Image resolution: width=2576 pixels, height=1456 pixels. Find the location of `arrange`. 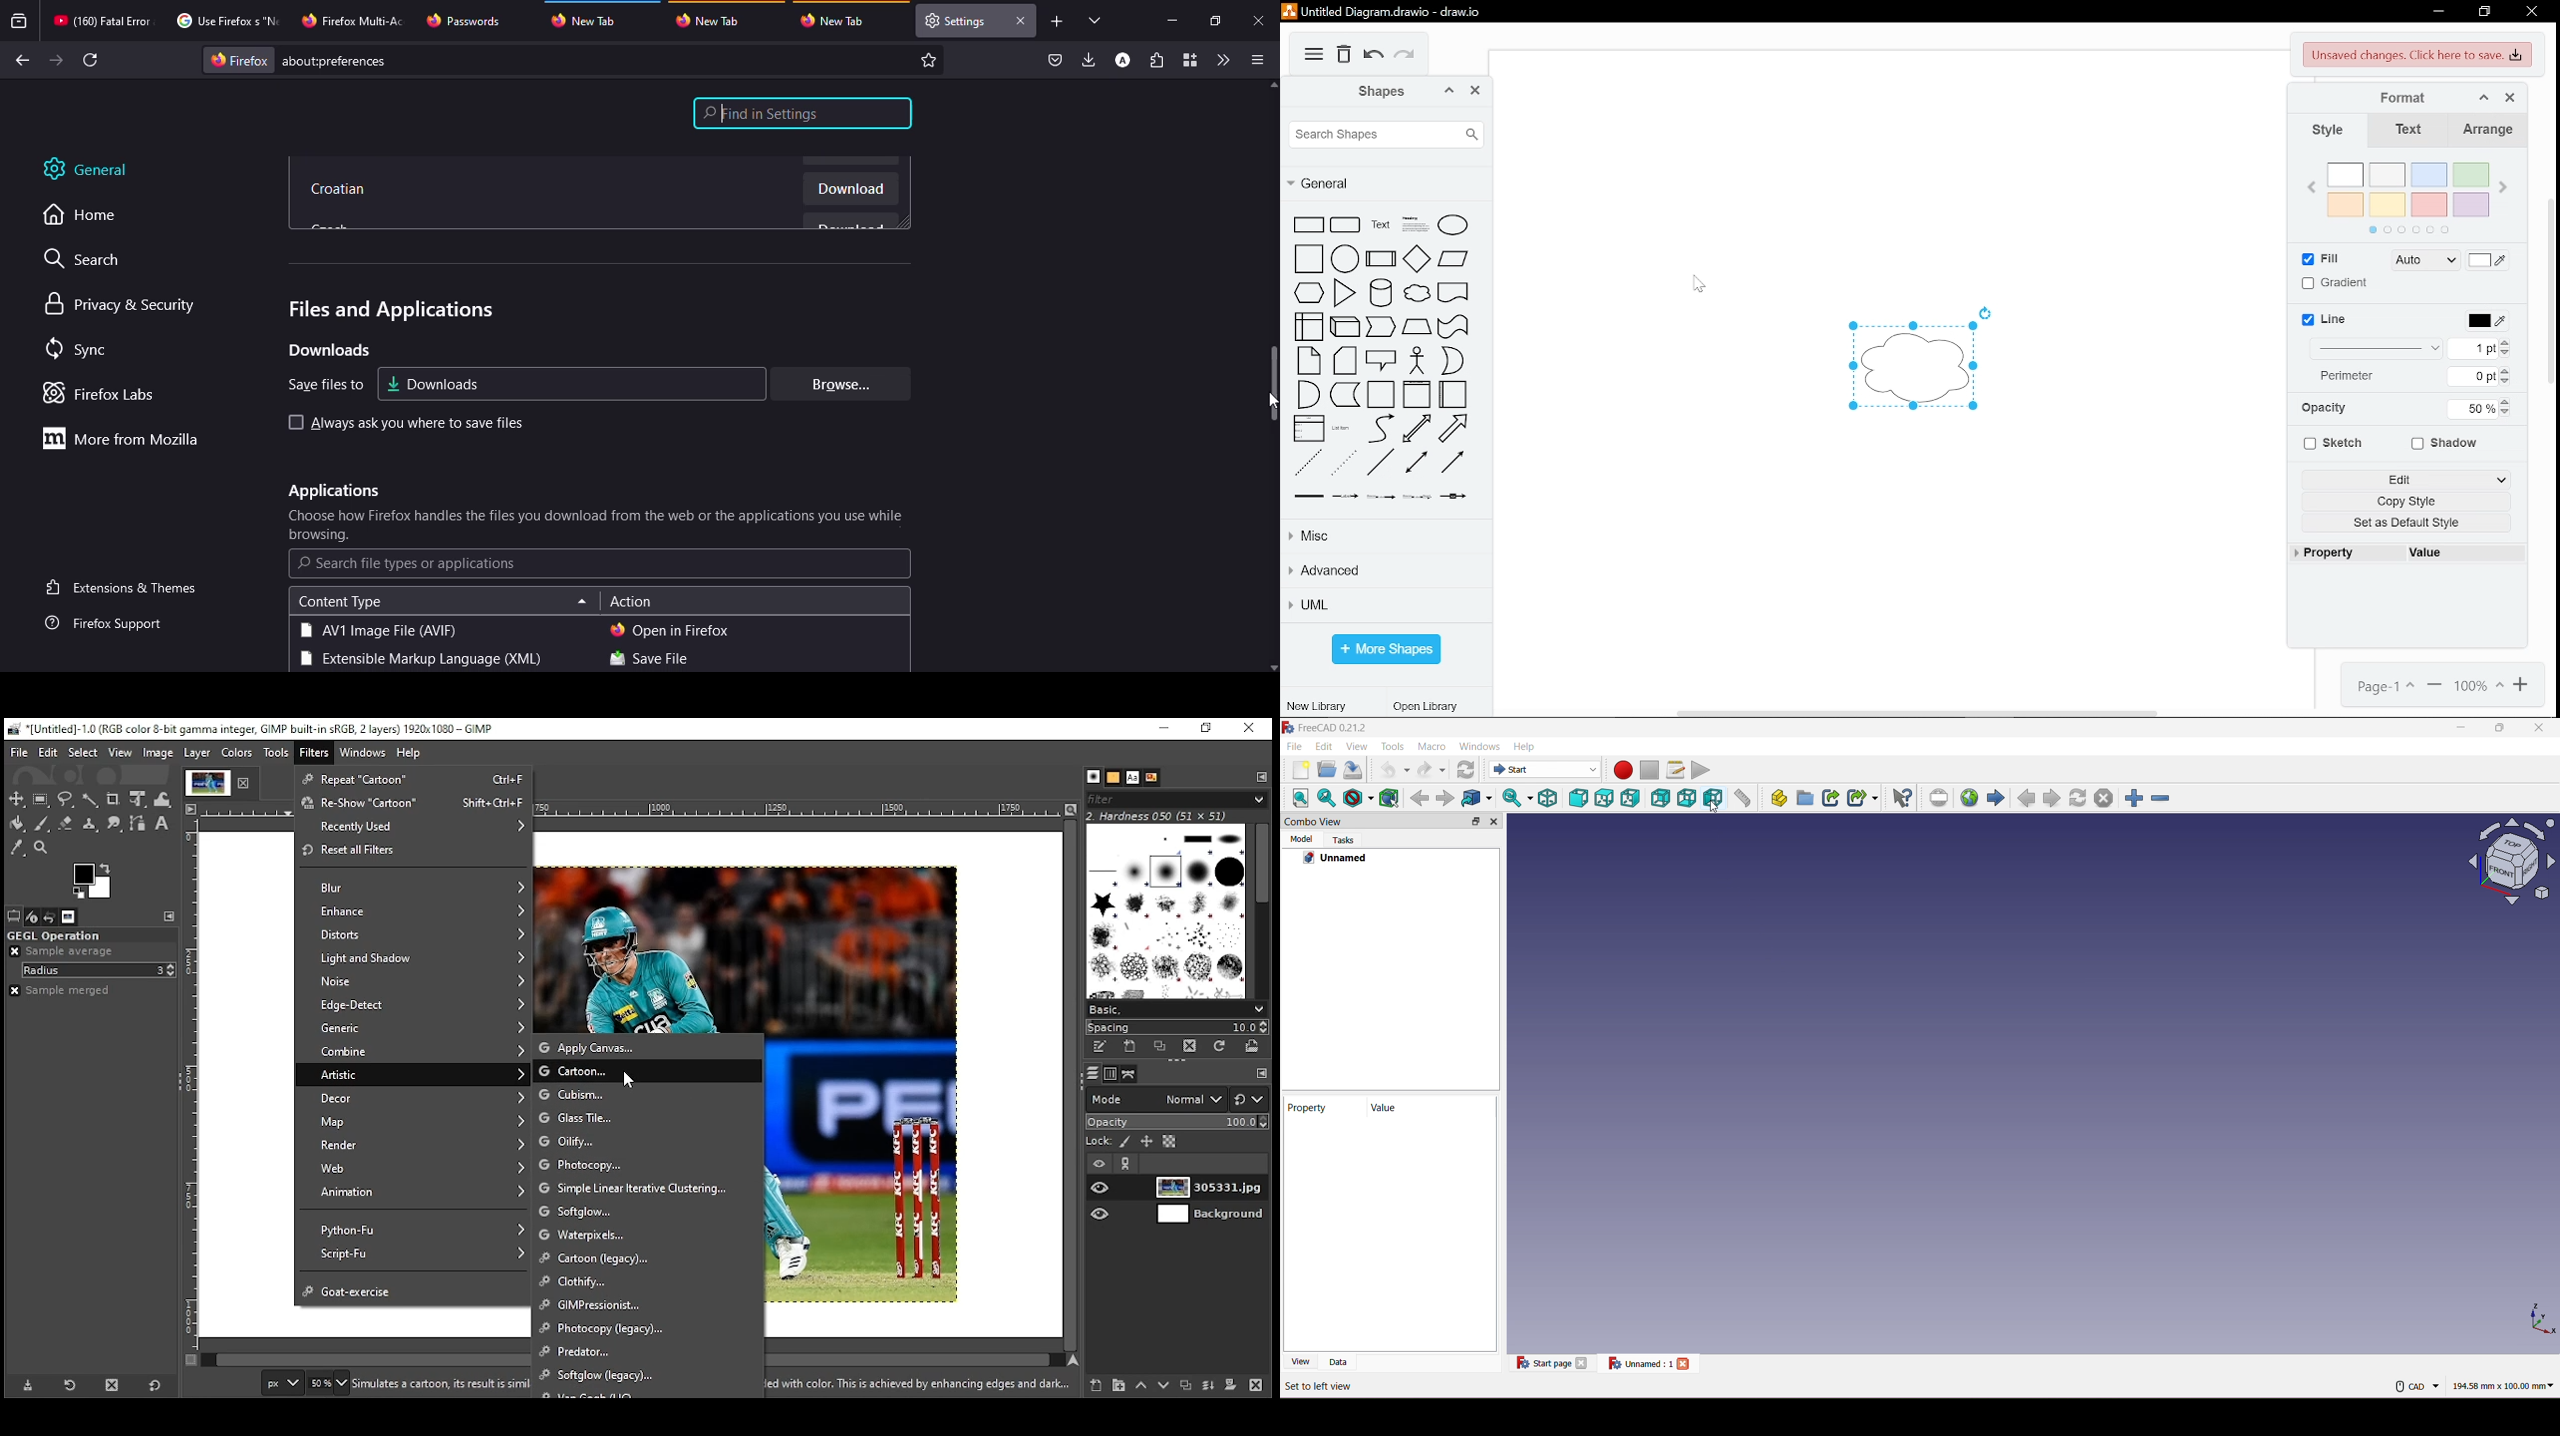

arrange is located at coordinates (2487, 131).